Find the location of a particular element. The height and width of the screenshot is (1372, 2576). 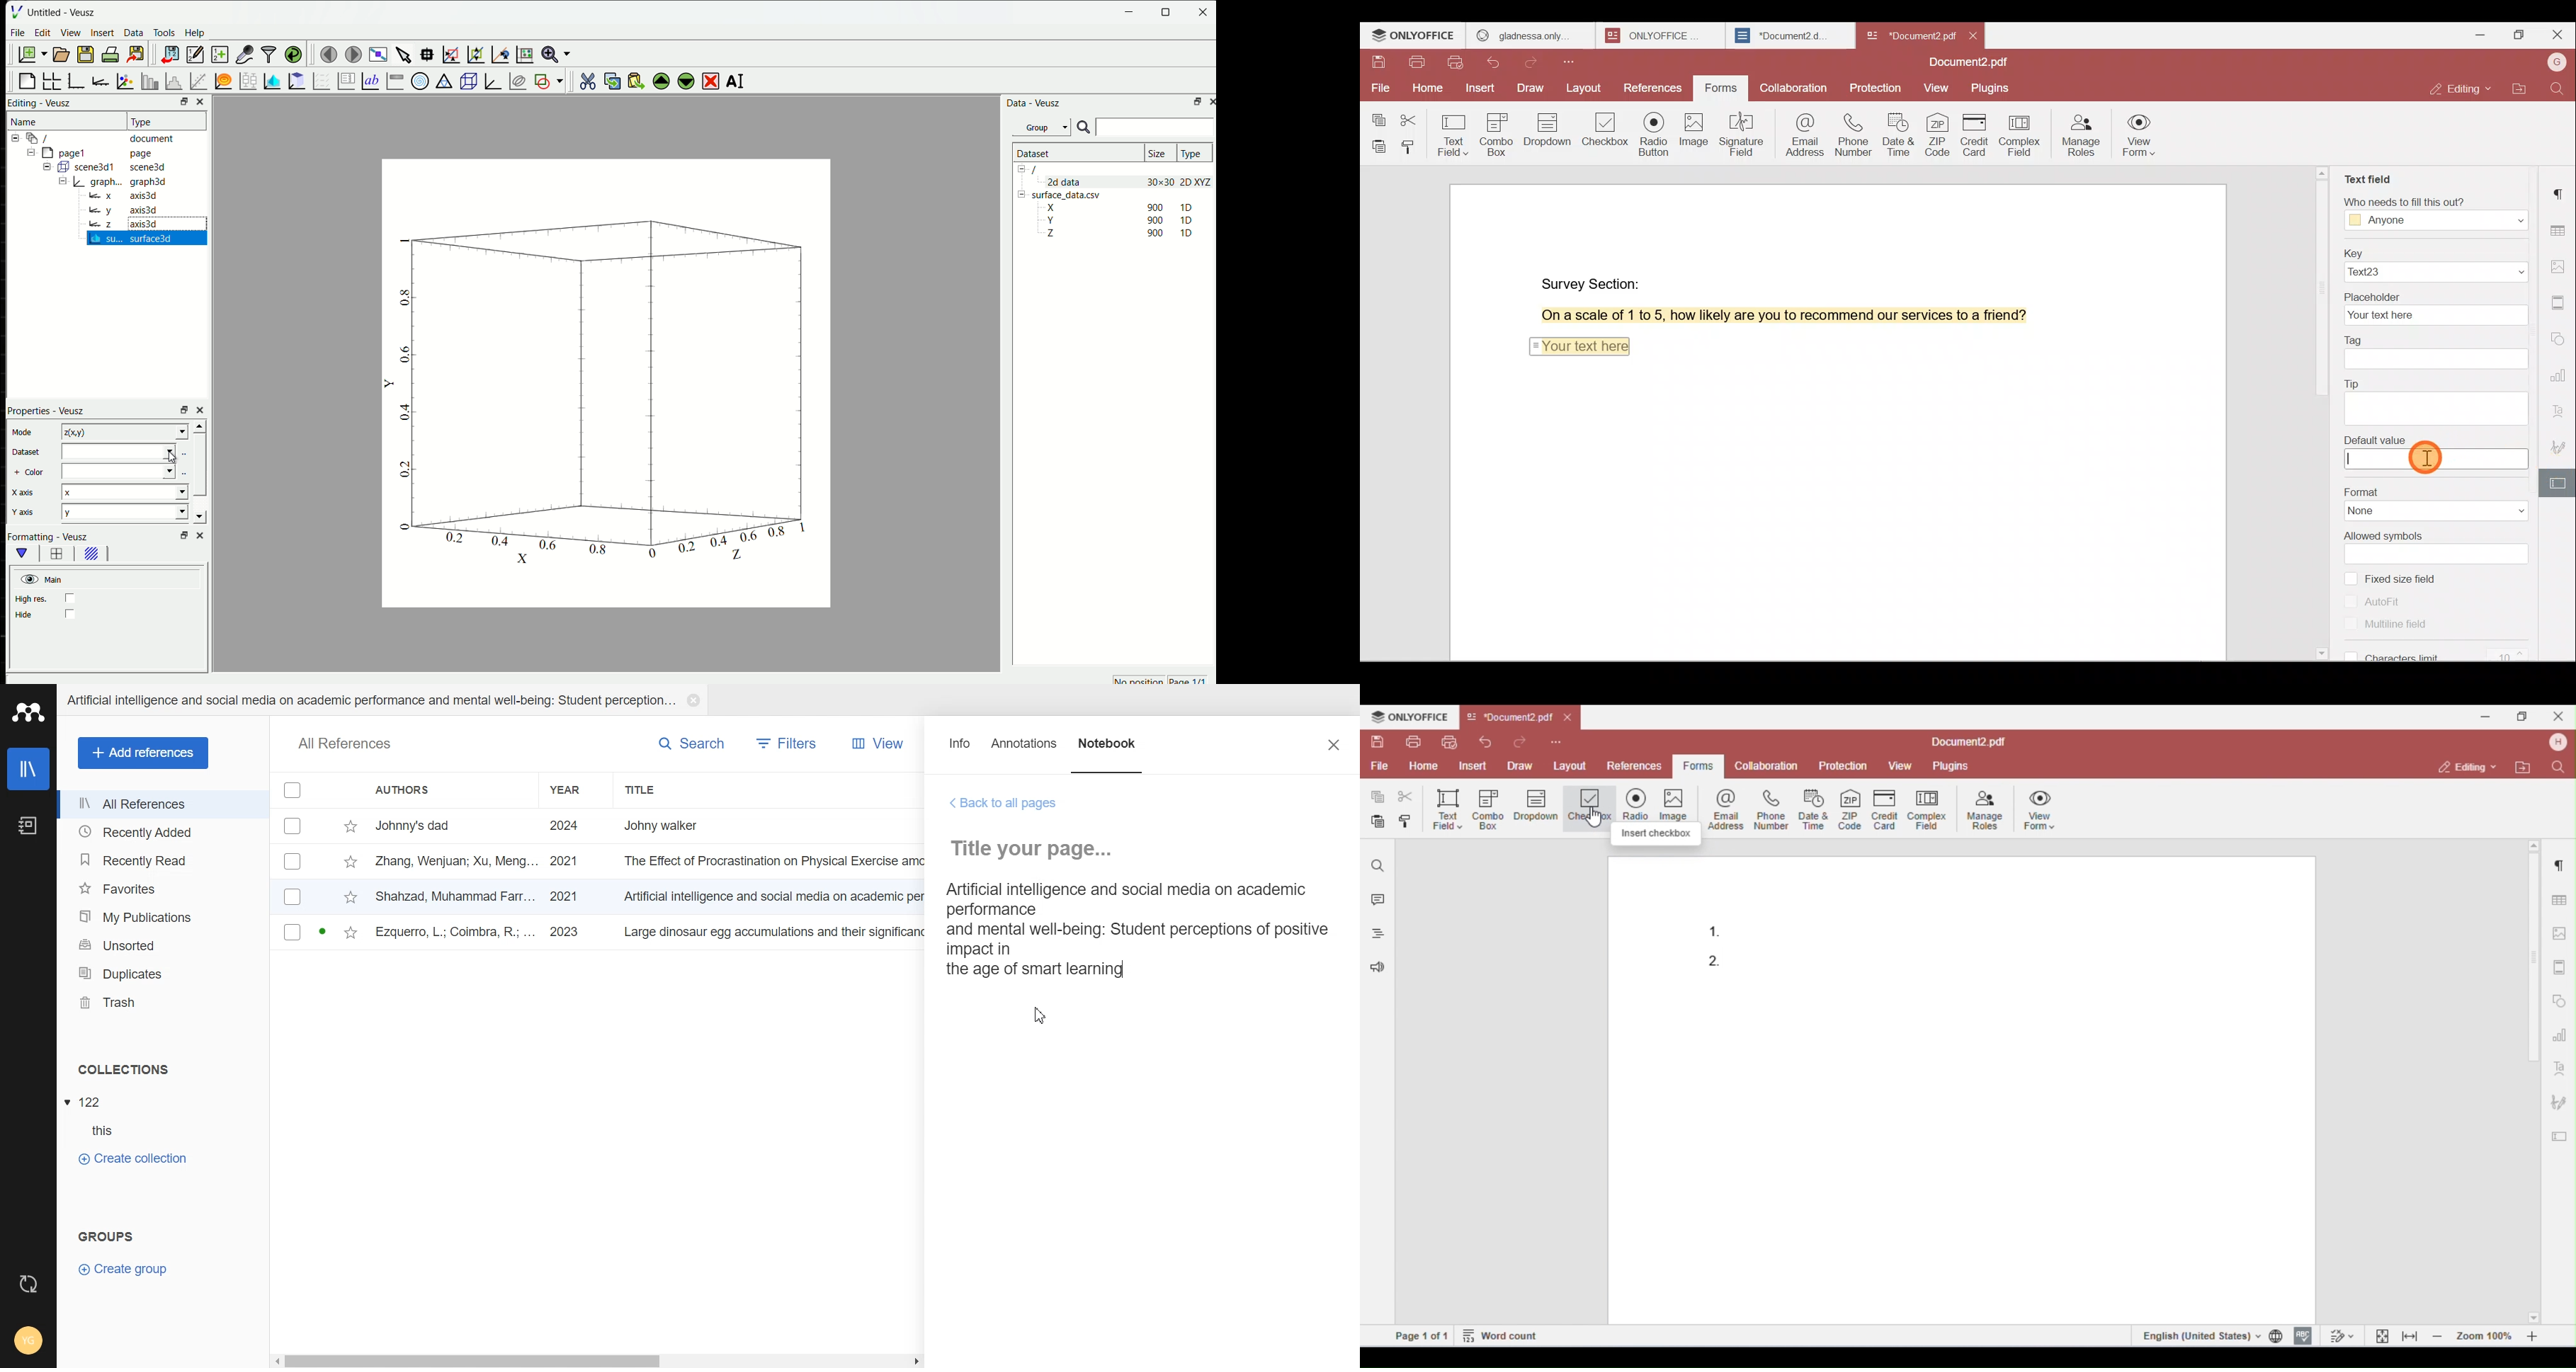

/ is located at coordinates (1036, 170).